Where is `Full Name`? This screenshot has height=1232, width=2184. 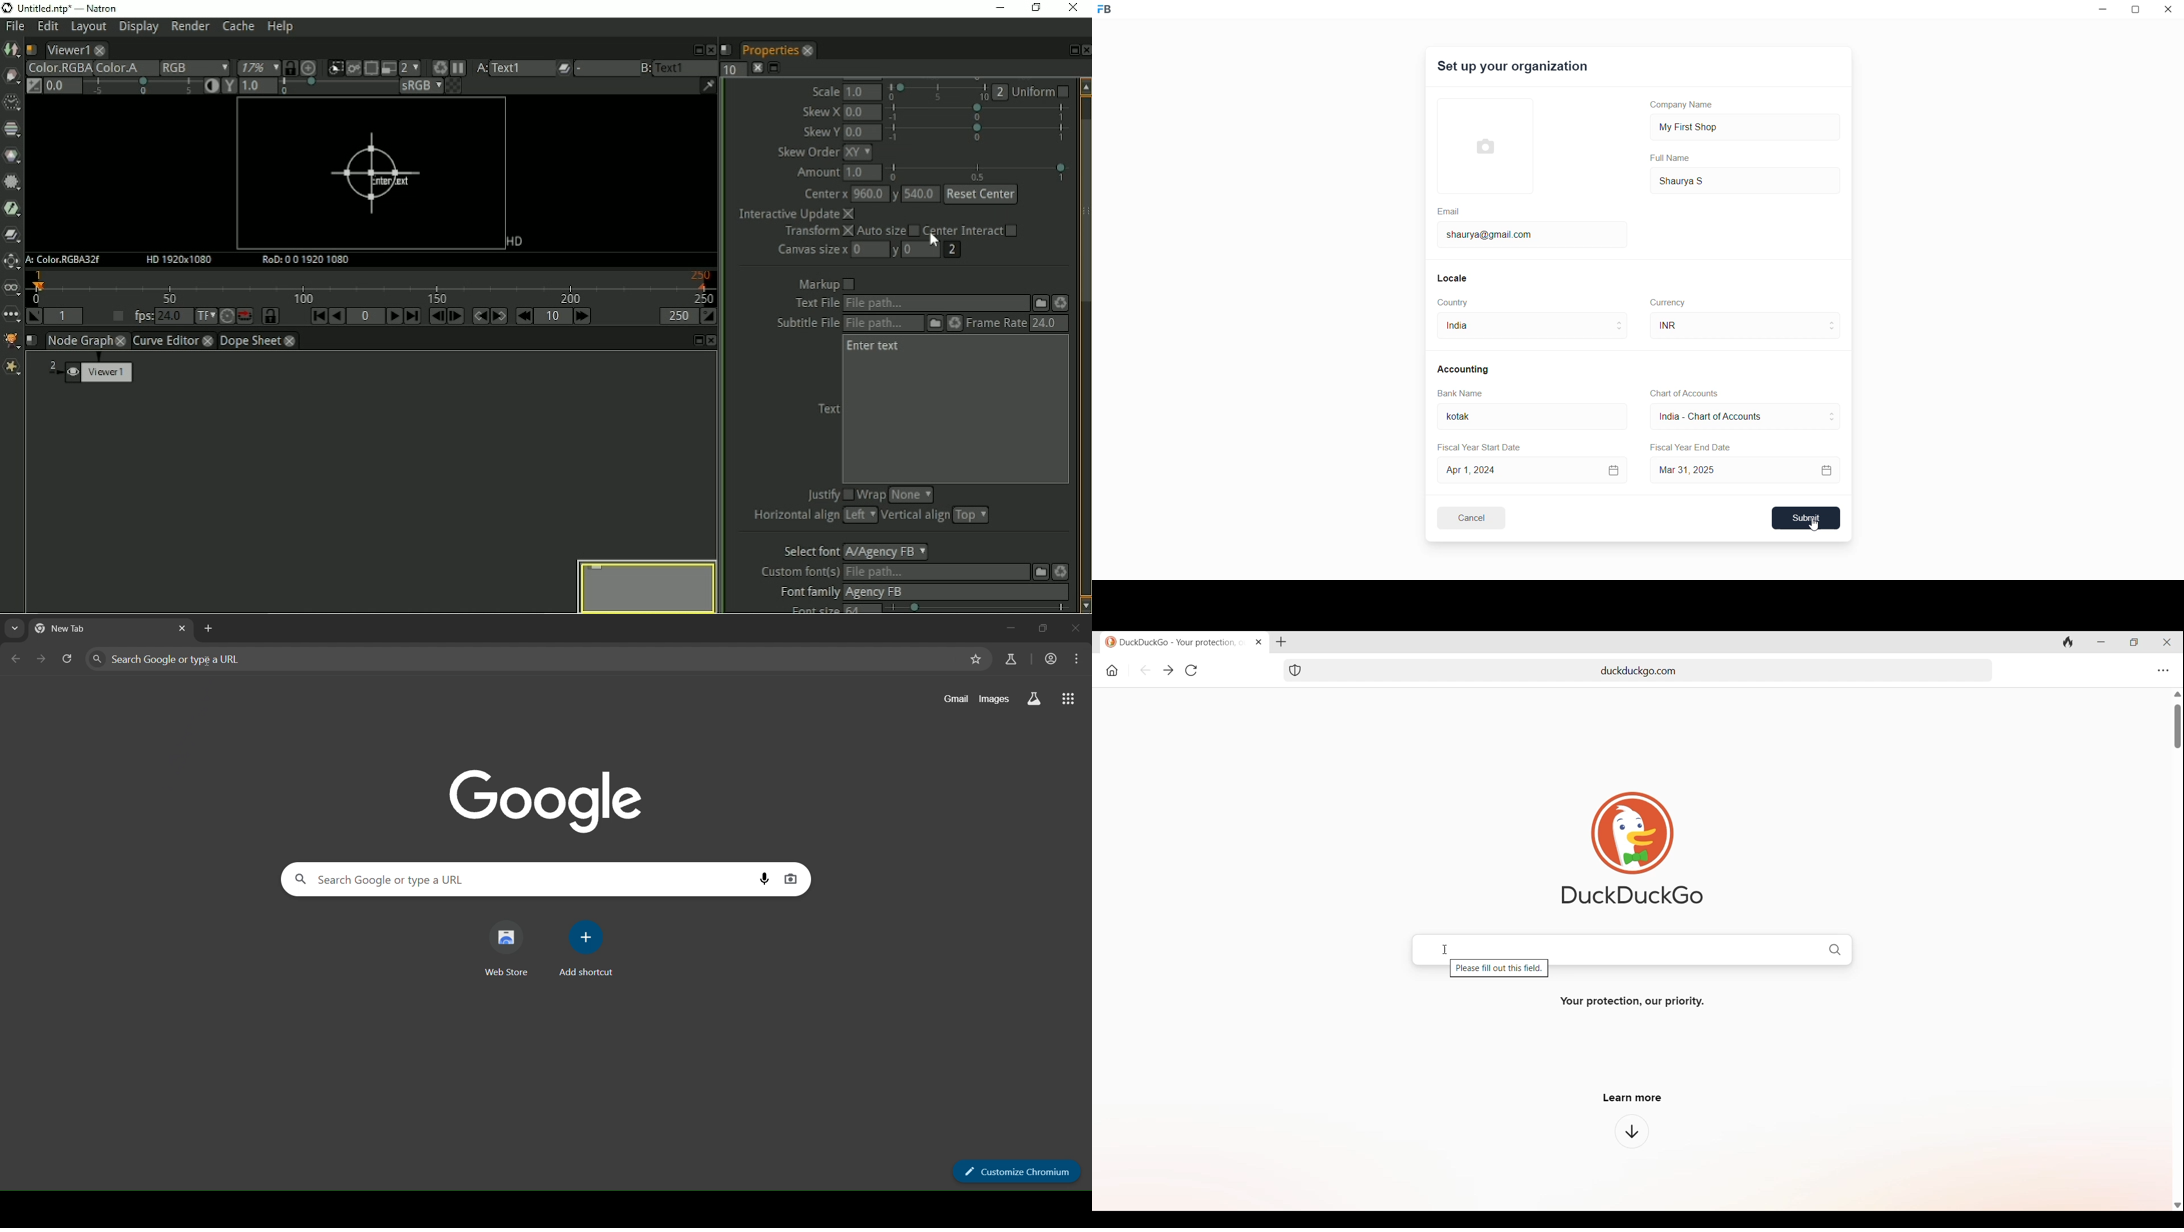
Full Name is located at coordinates (1671, 158).